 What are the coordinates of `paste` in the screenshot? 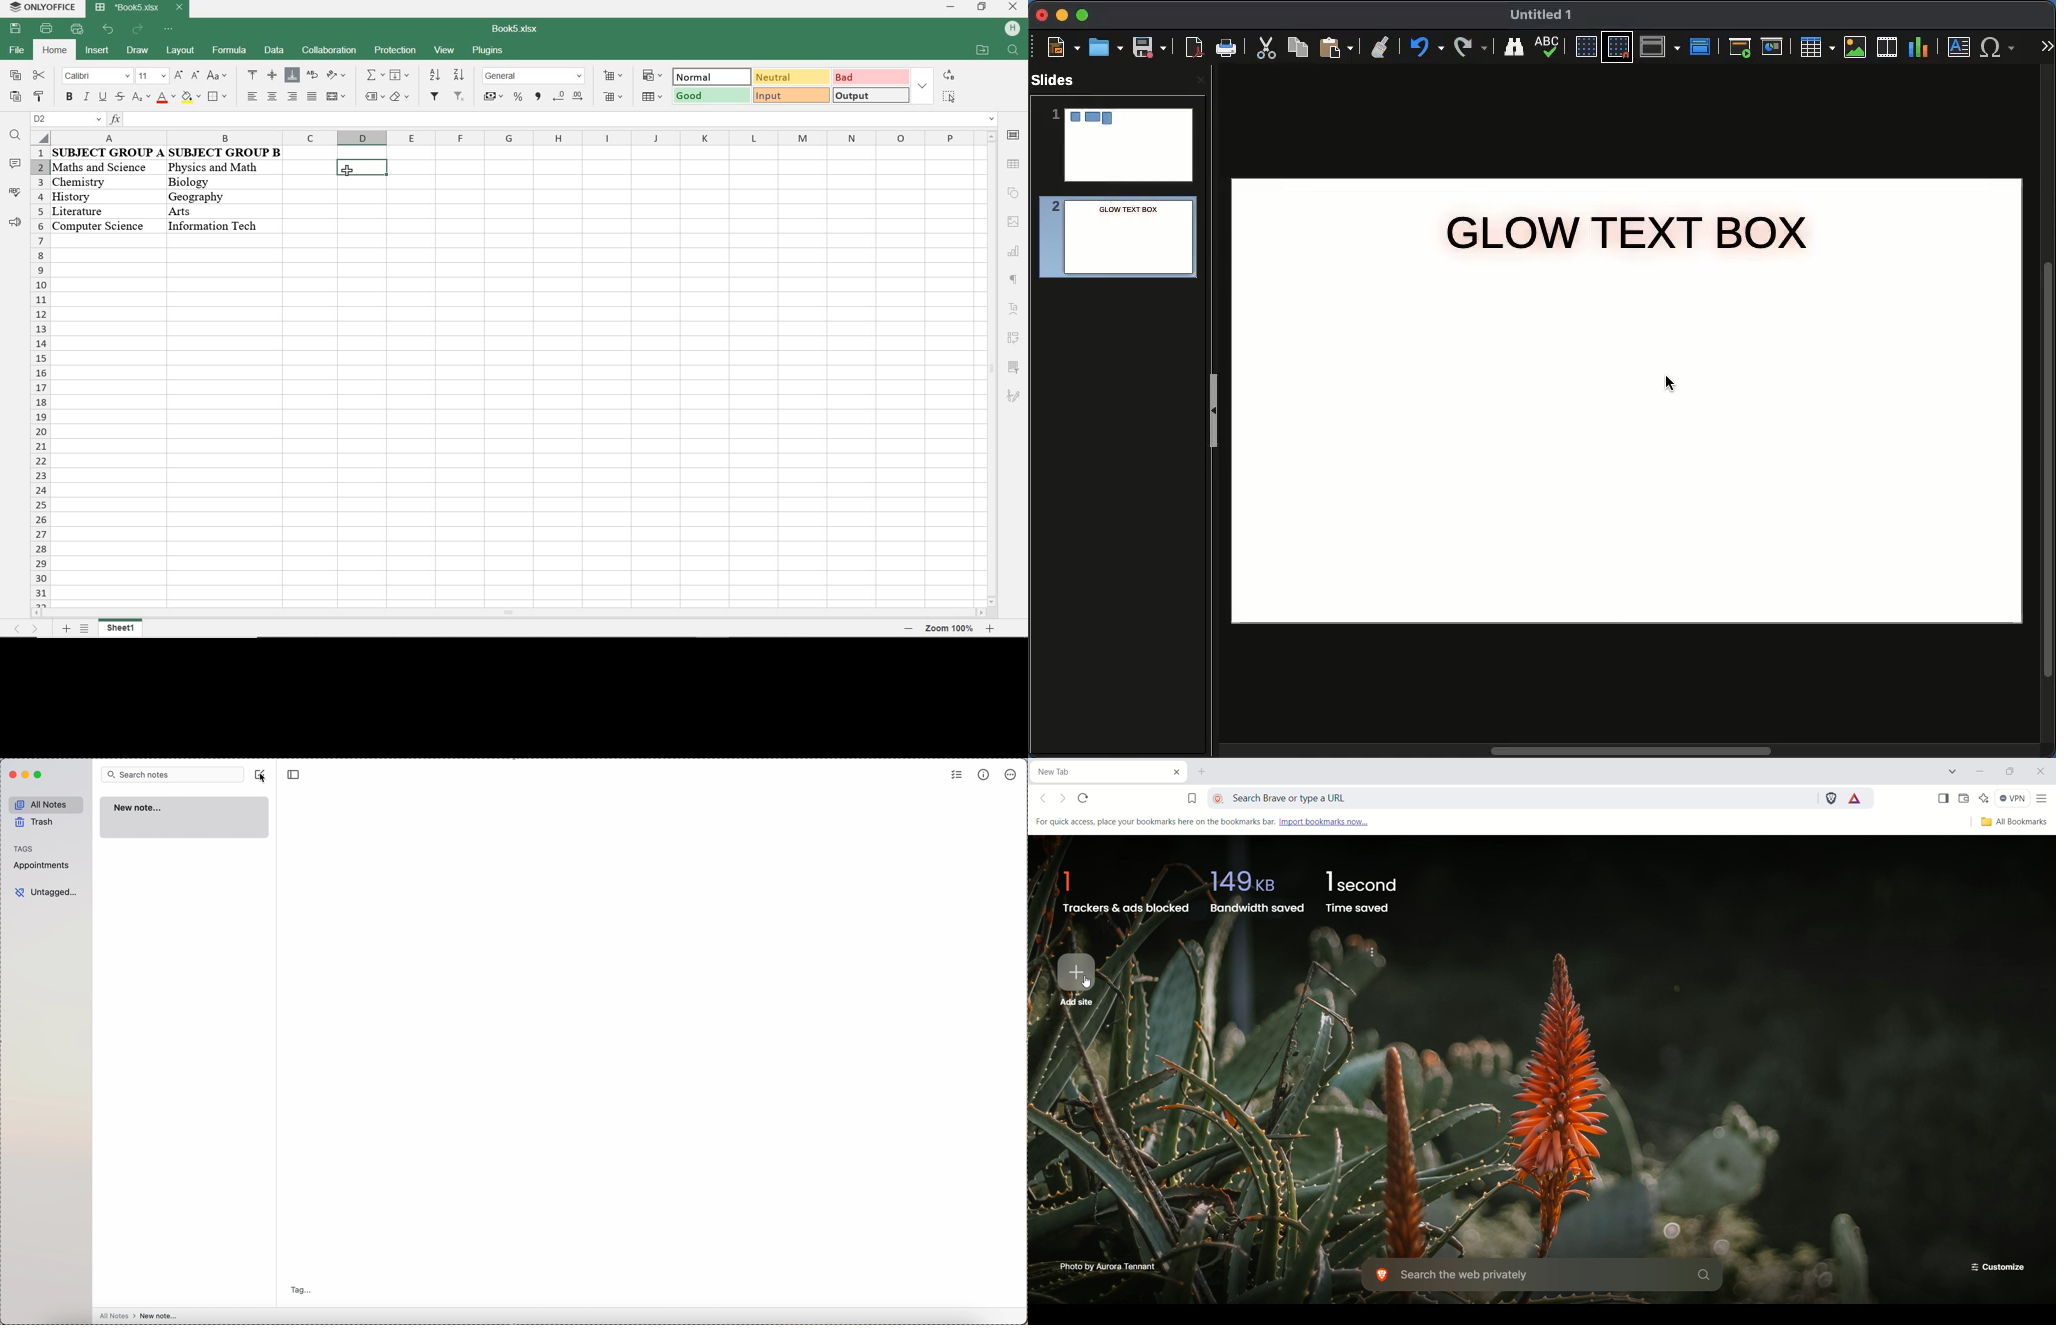 It's located at (14, 97).